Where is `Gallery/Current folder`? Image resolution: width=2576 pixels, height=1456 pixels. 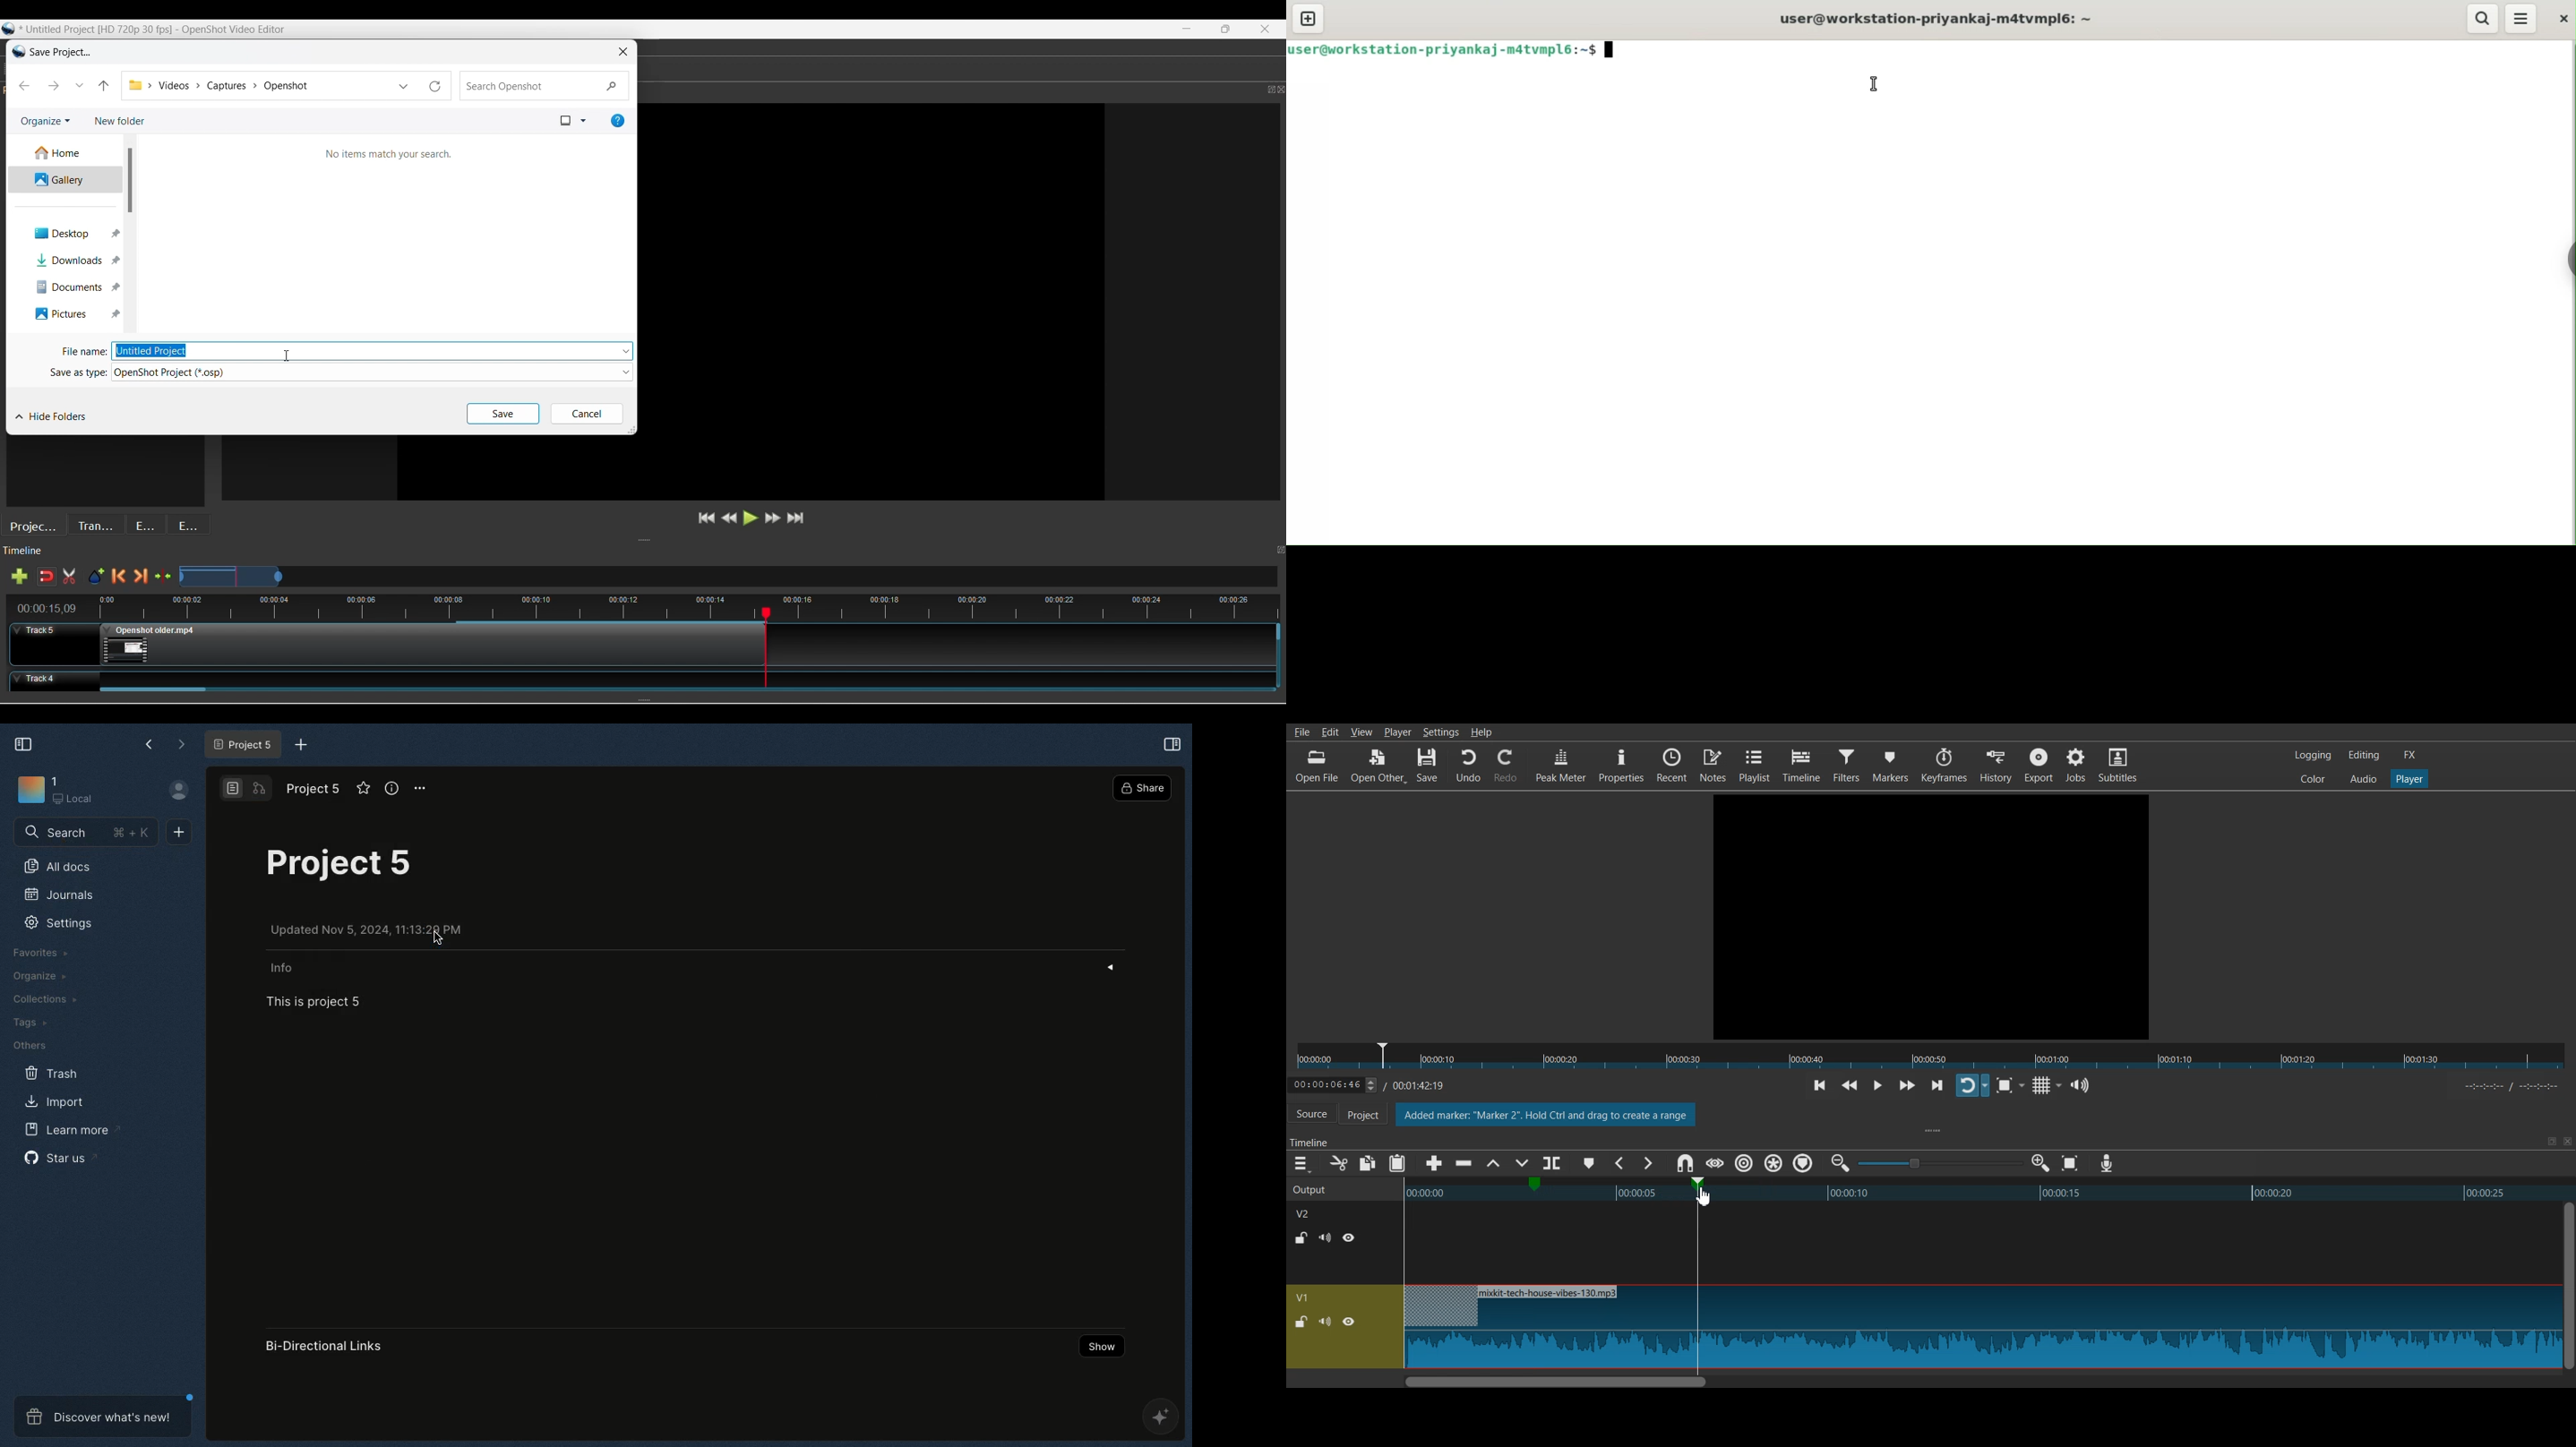 Gallery/Current folder is located at coordinates (64, 180).